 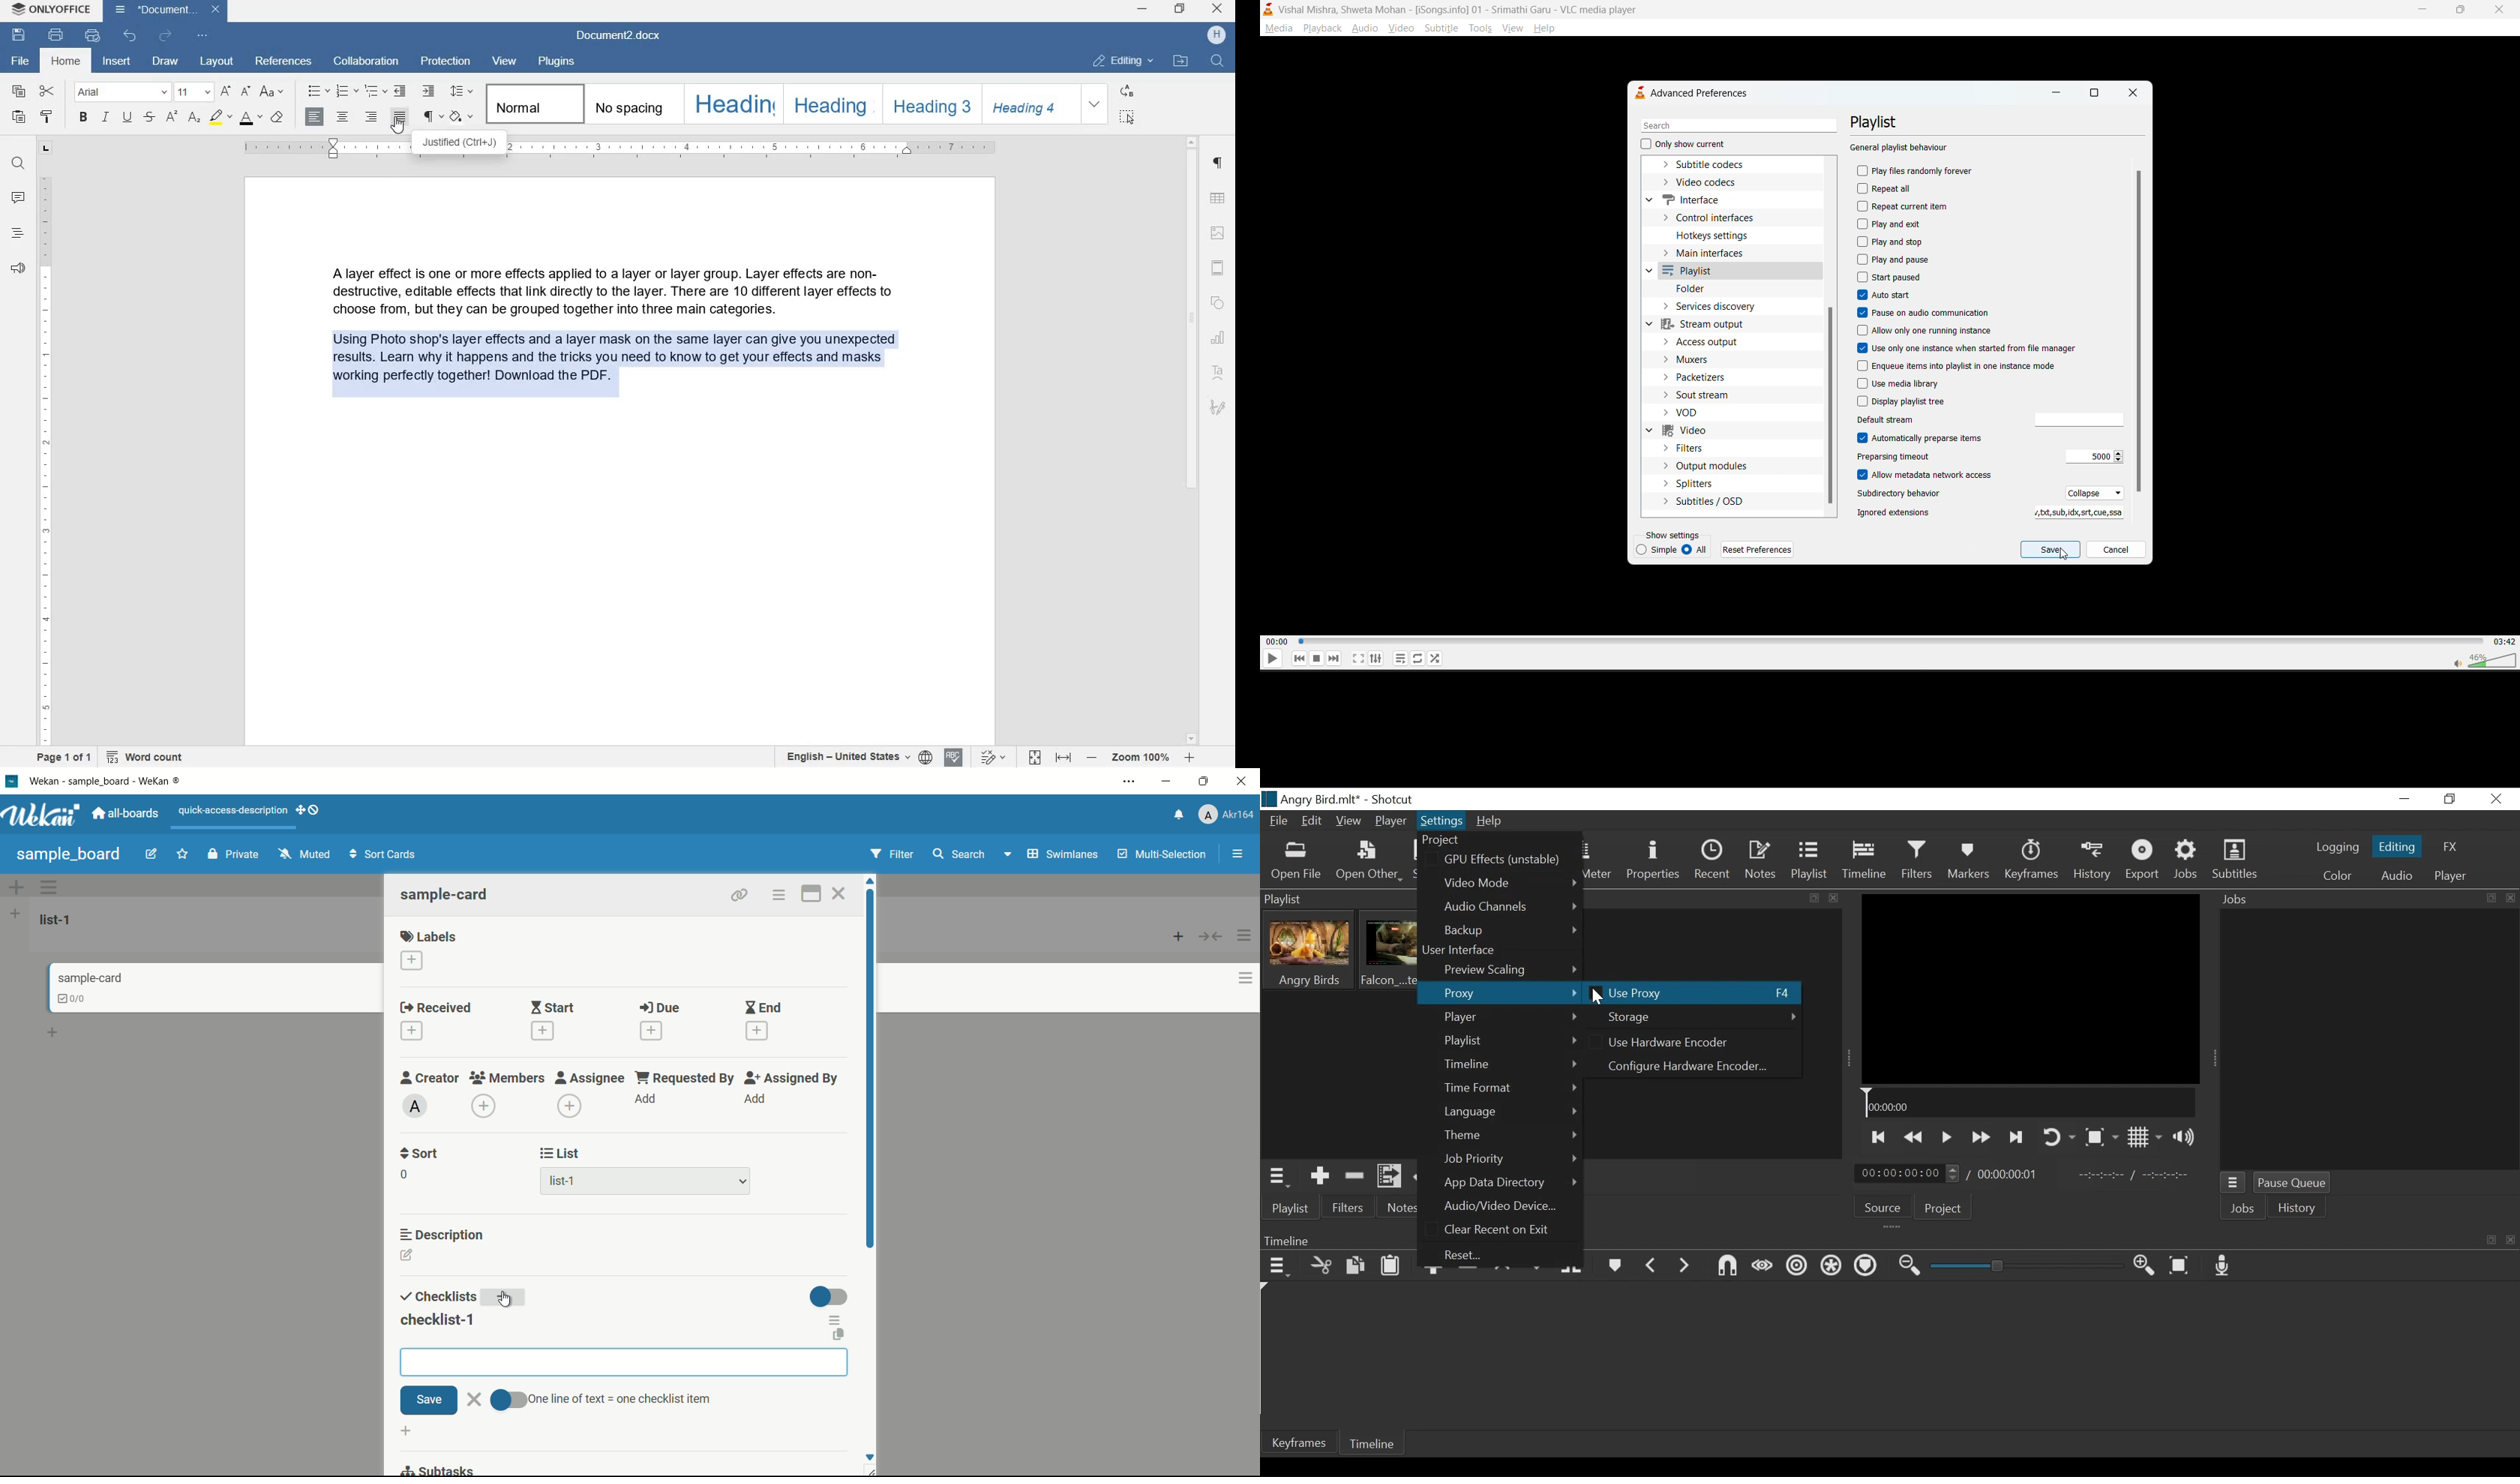 What do you see at coordinates (11, 781) in the screenshot?
I see `app icon` at bounding box center [11, 781].